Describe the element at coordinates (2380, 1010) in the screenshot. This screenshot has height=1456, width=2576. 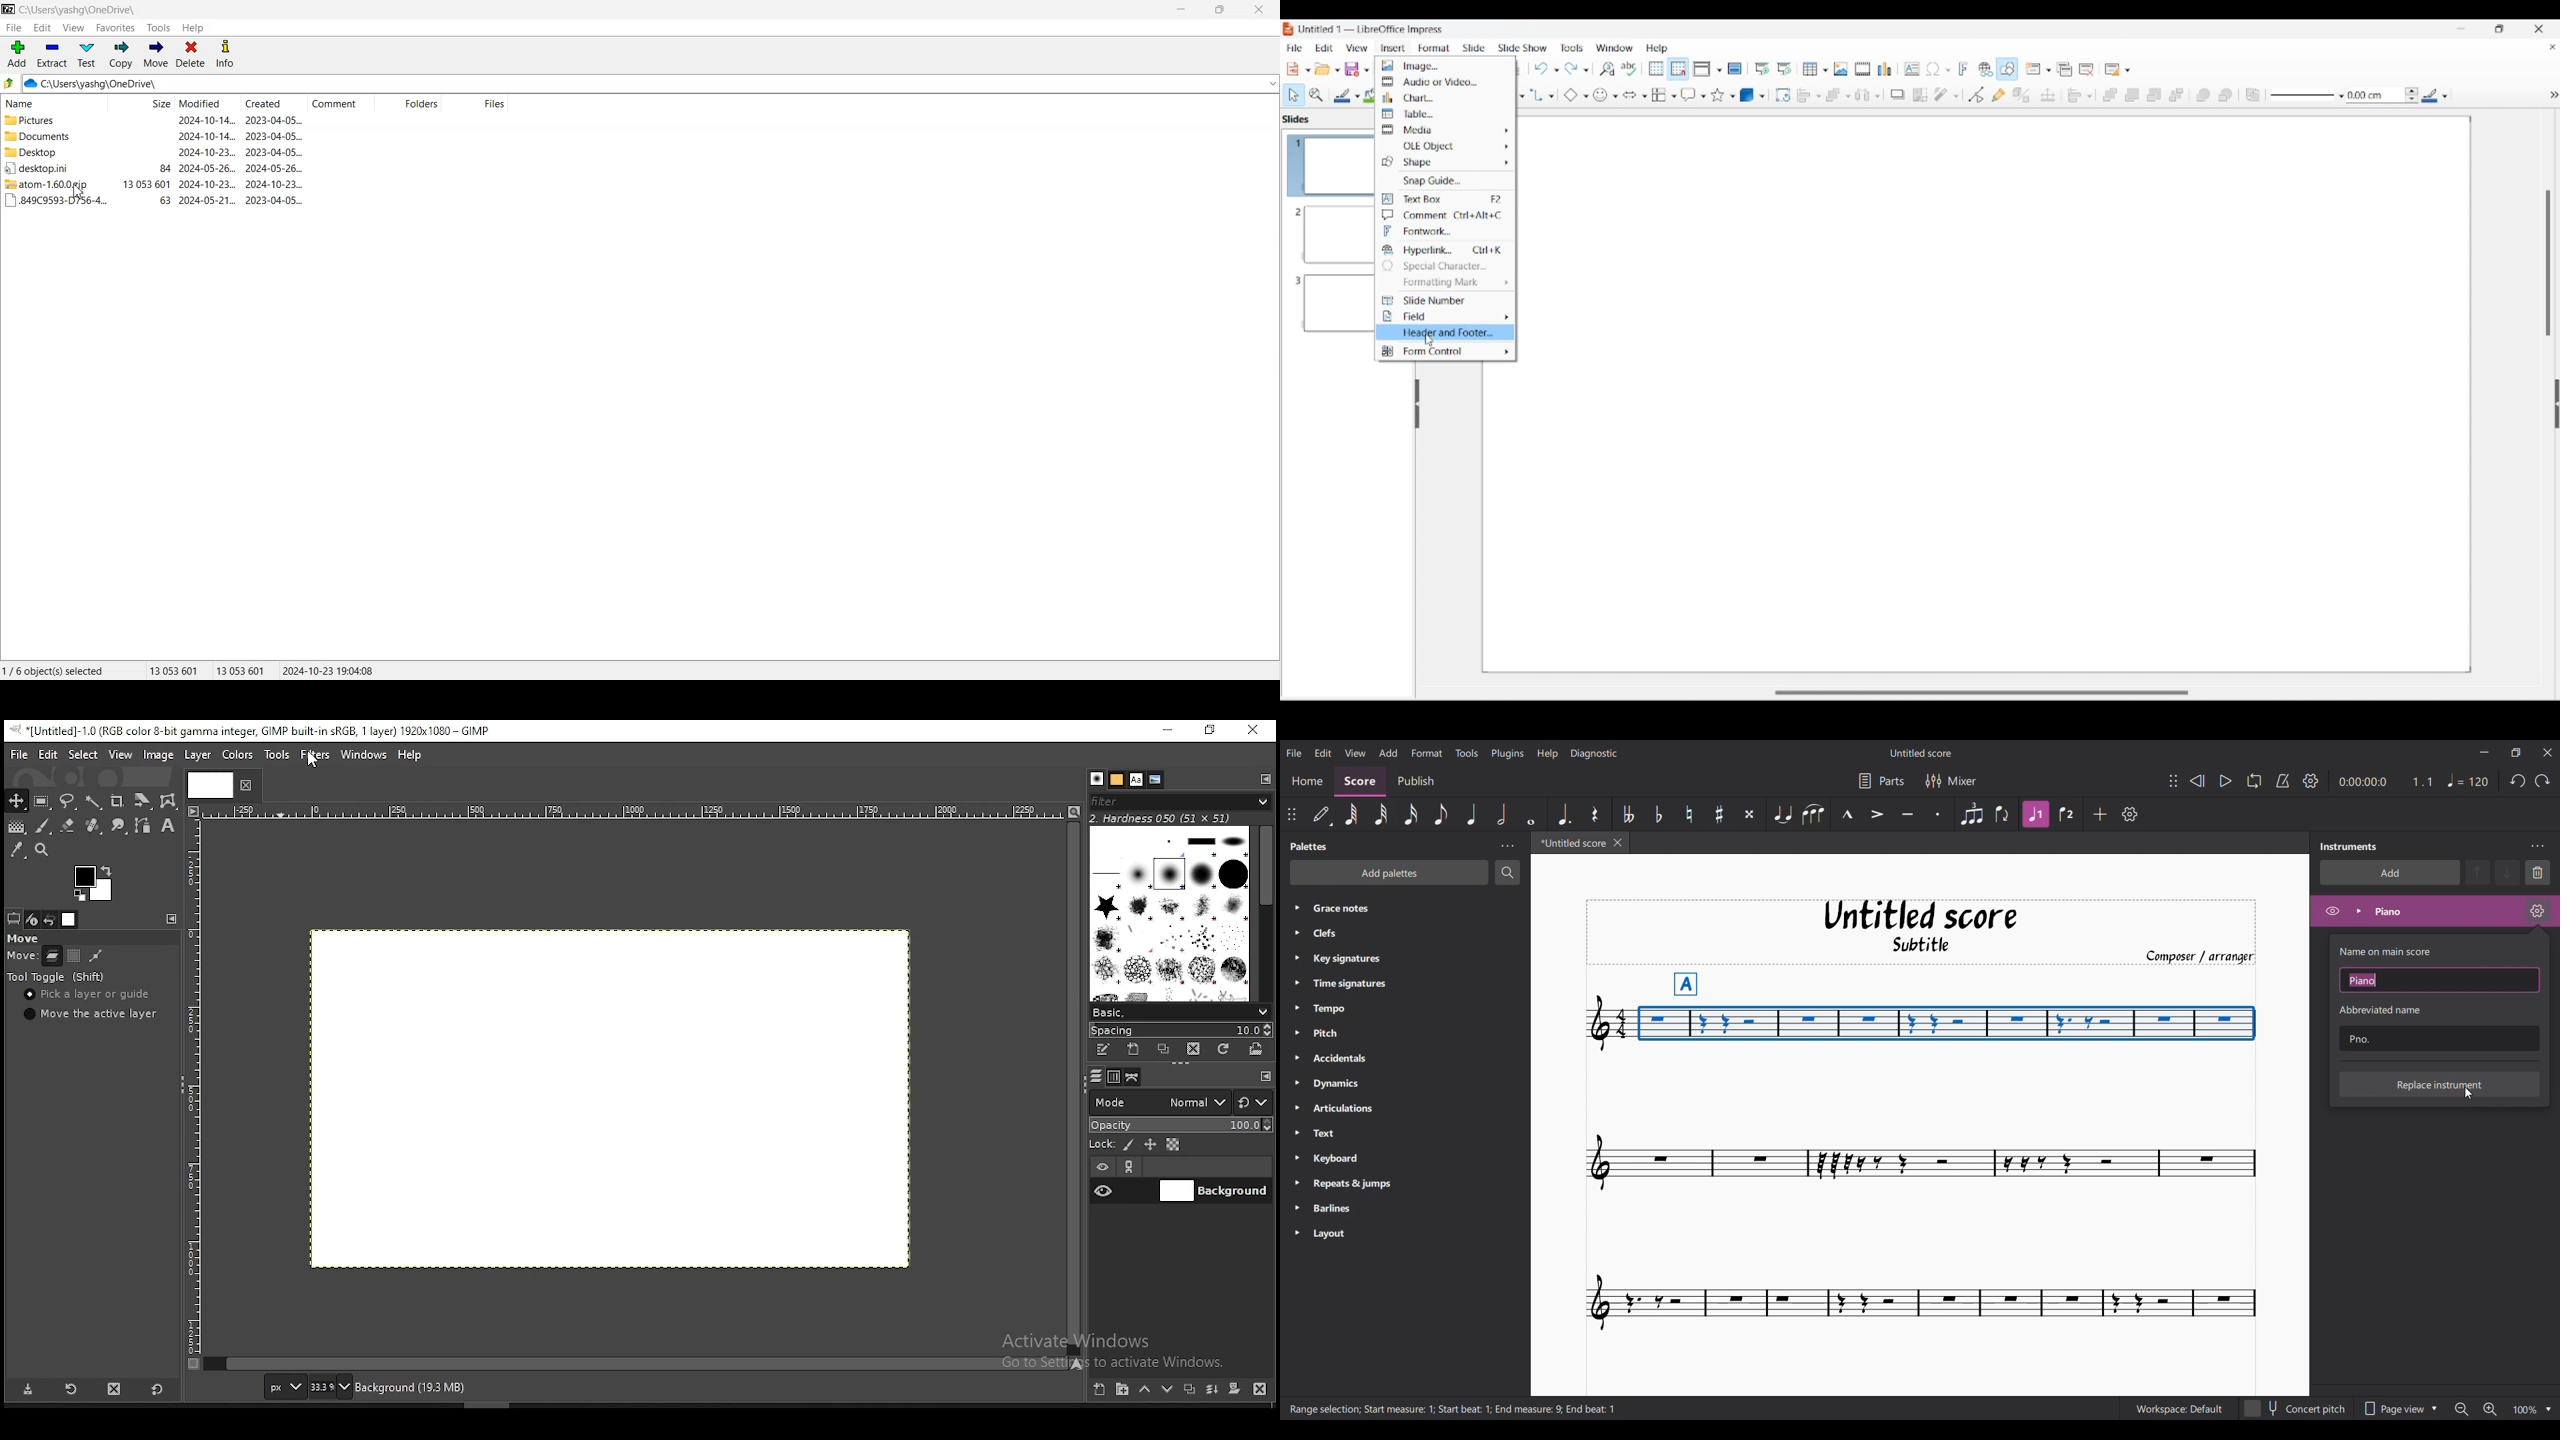
I see `Indicates text box for abbreviated name` at that location.